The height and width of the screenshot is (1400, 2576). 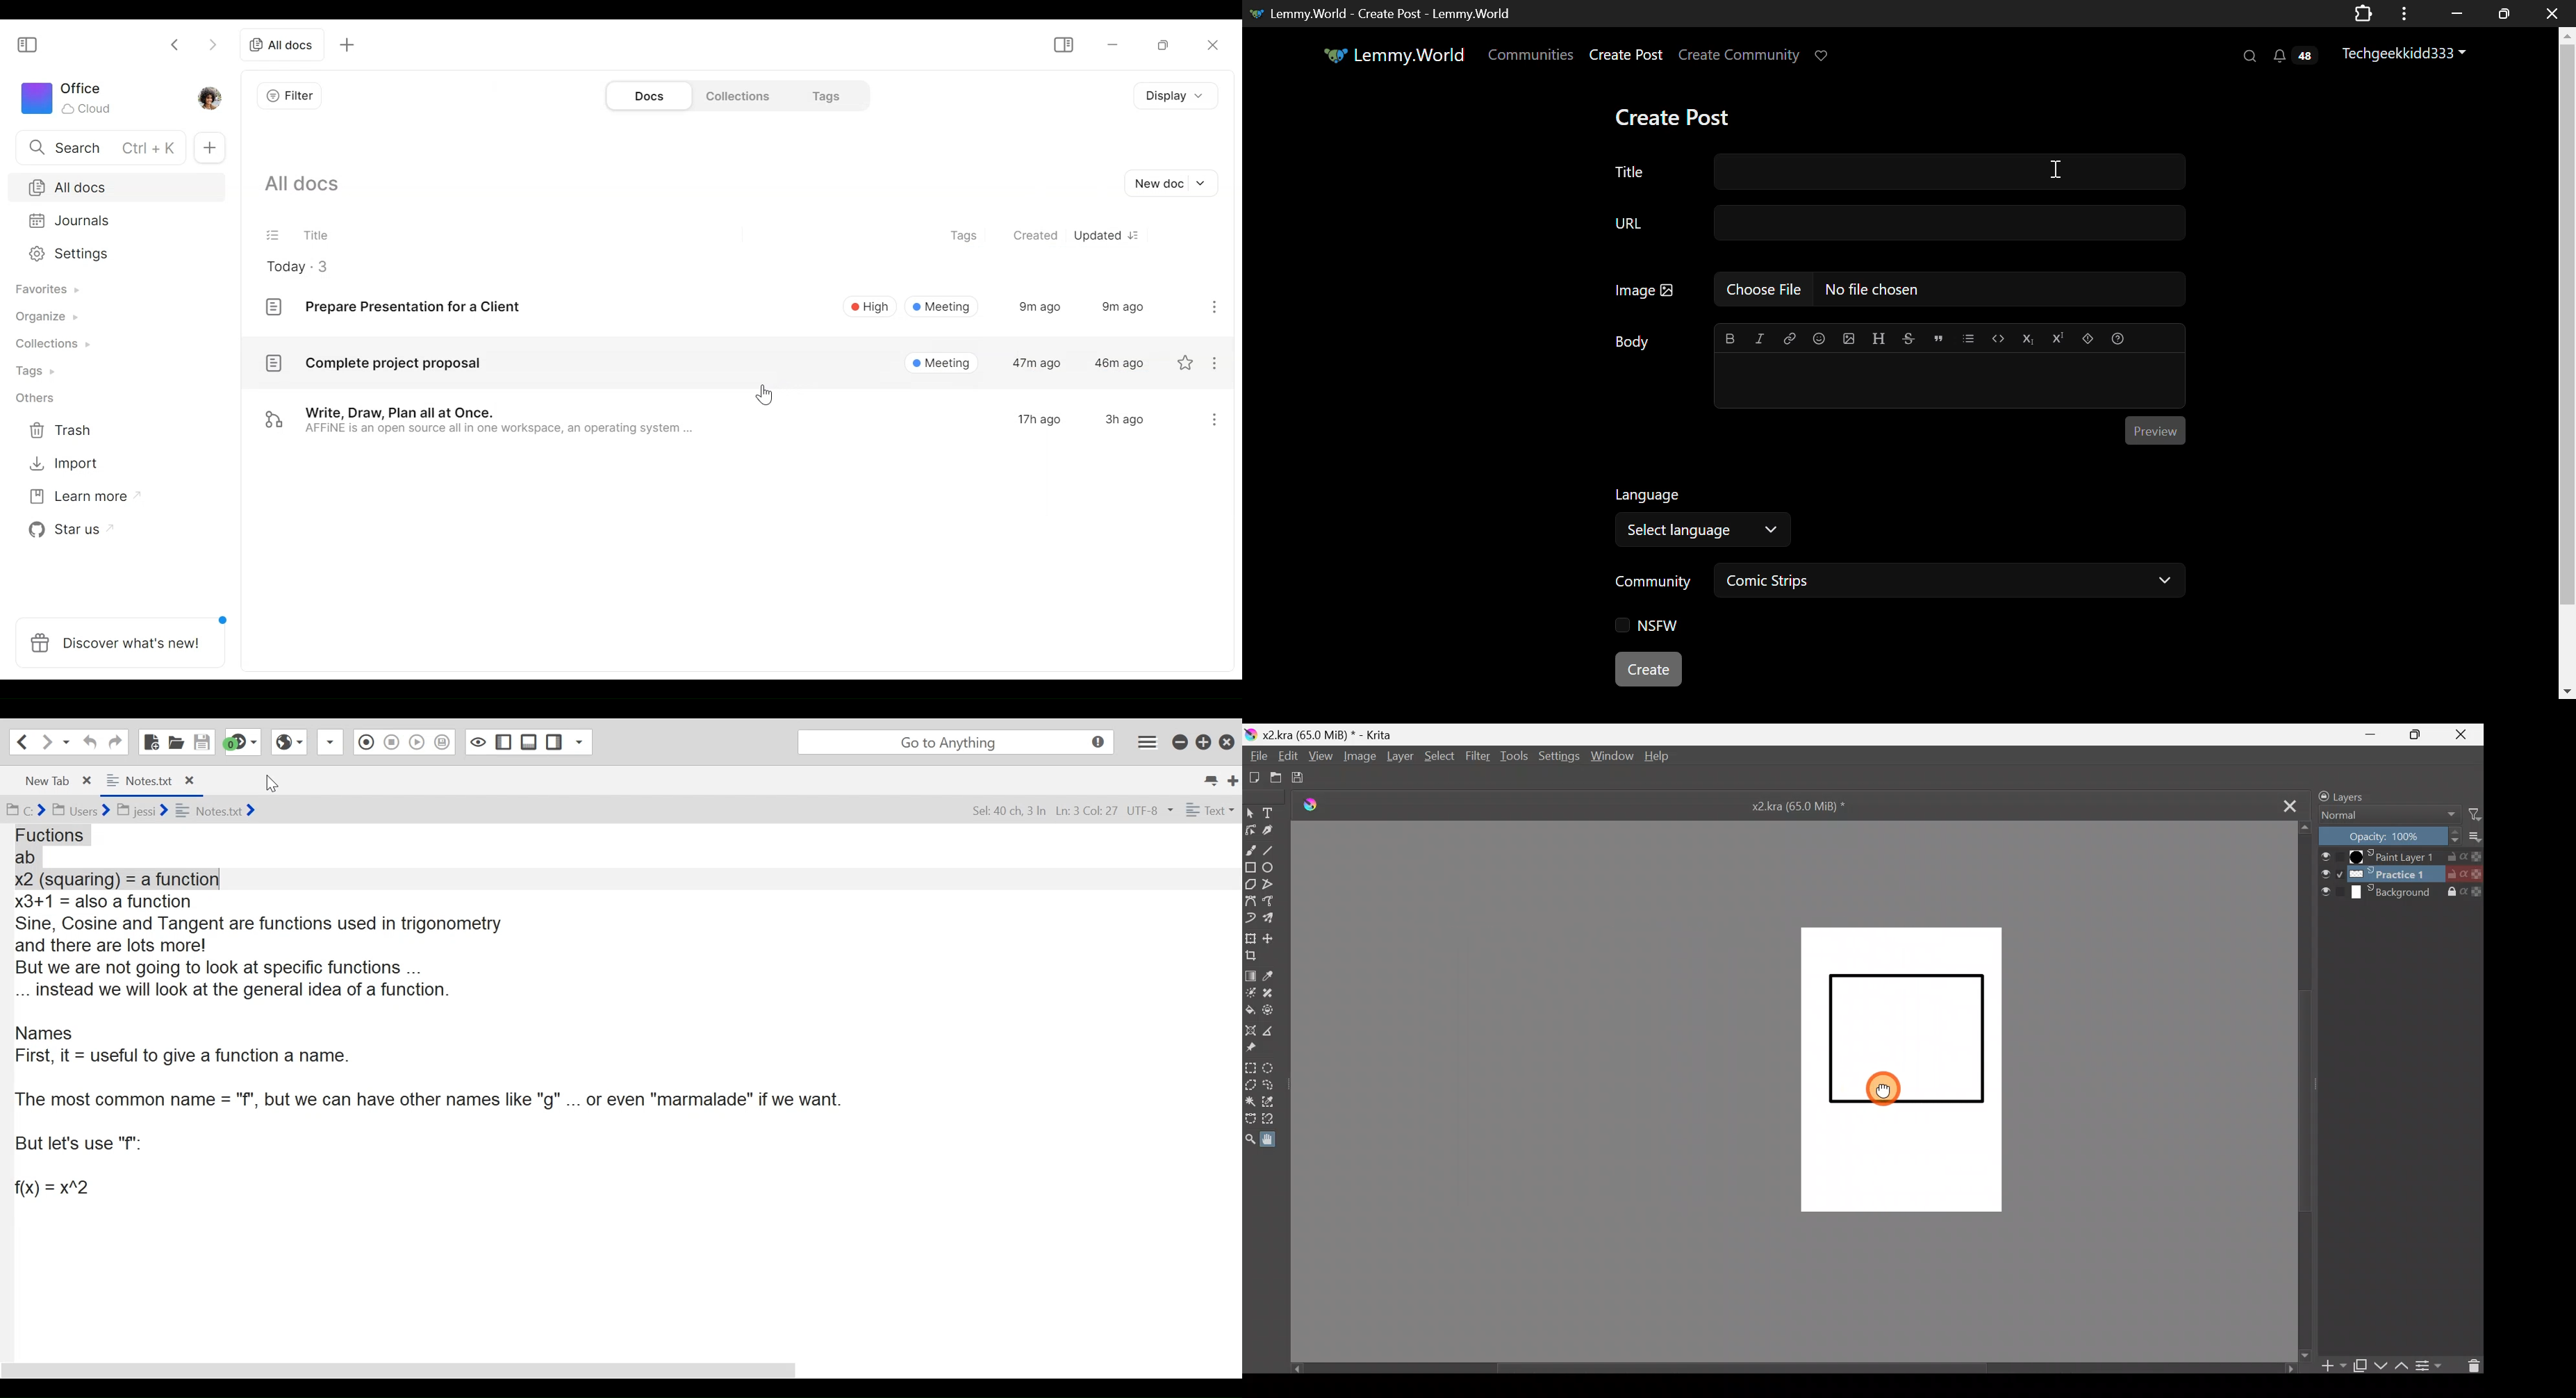 I want to click on Open Tab, so click(x=52, y=780).